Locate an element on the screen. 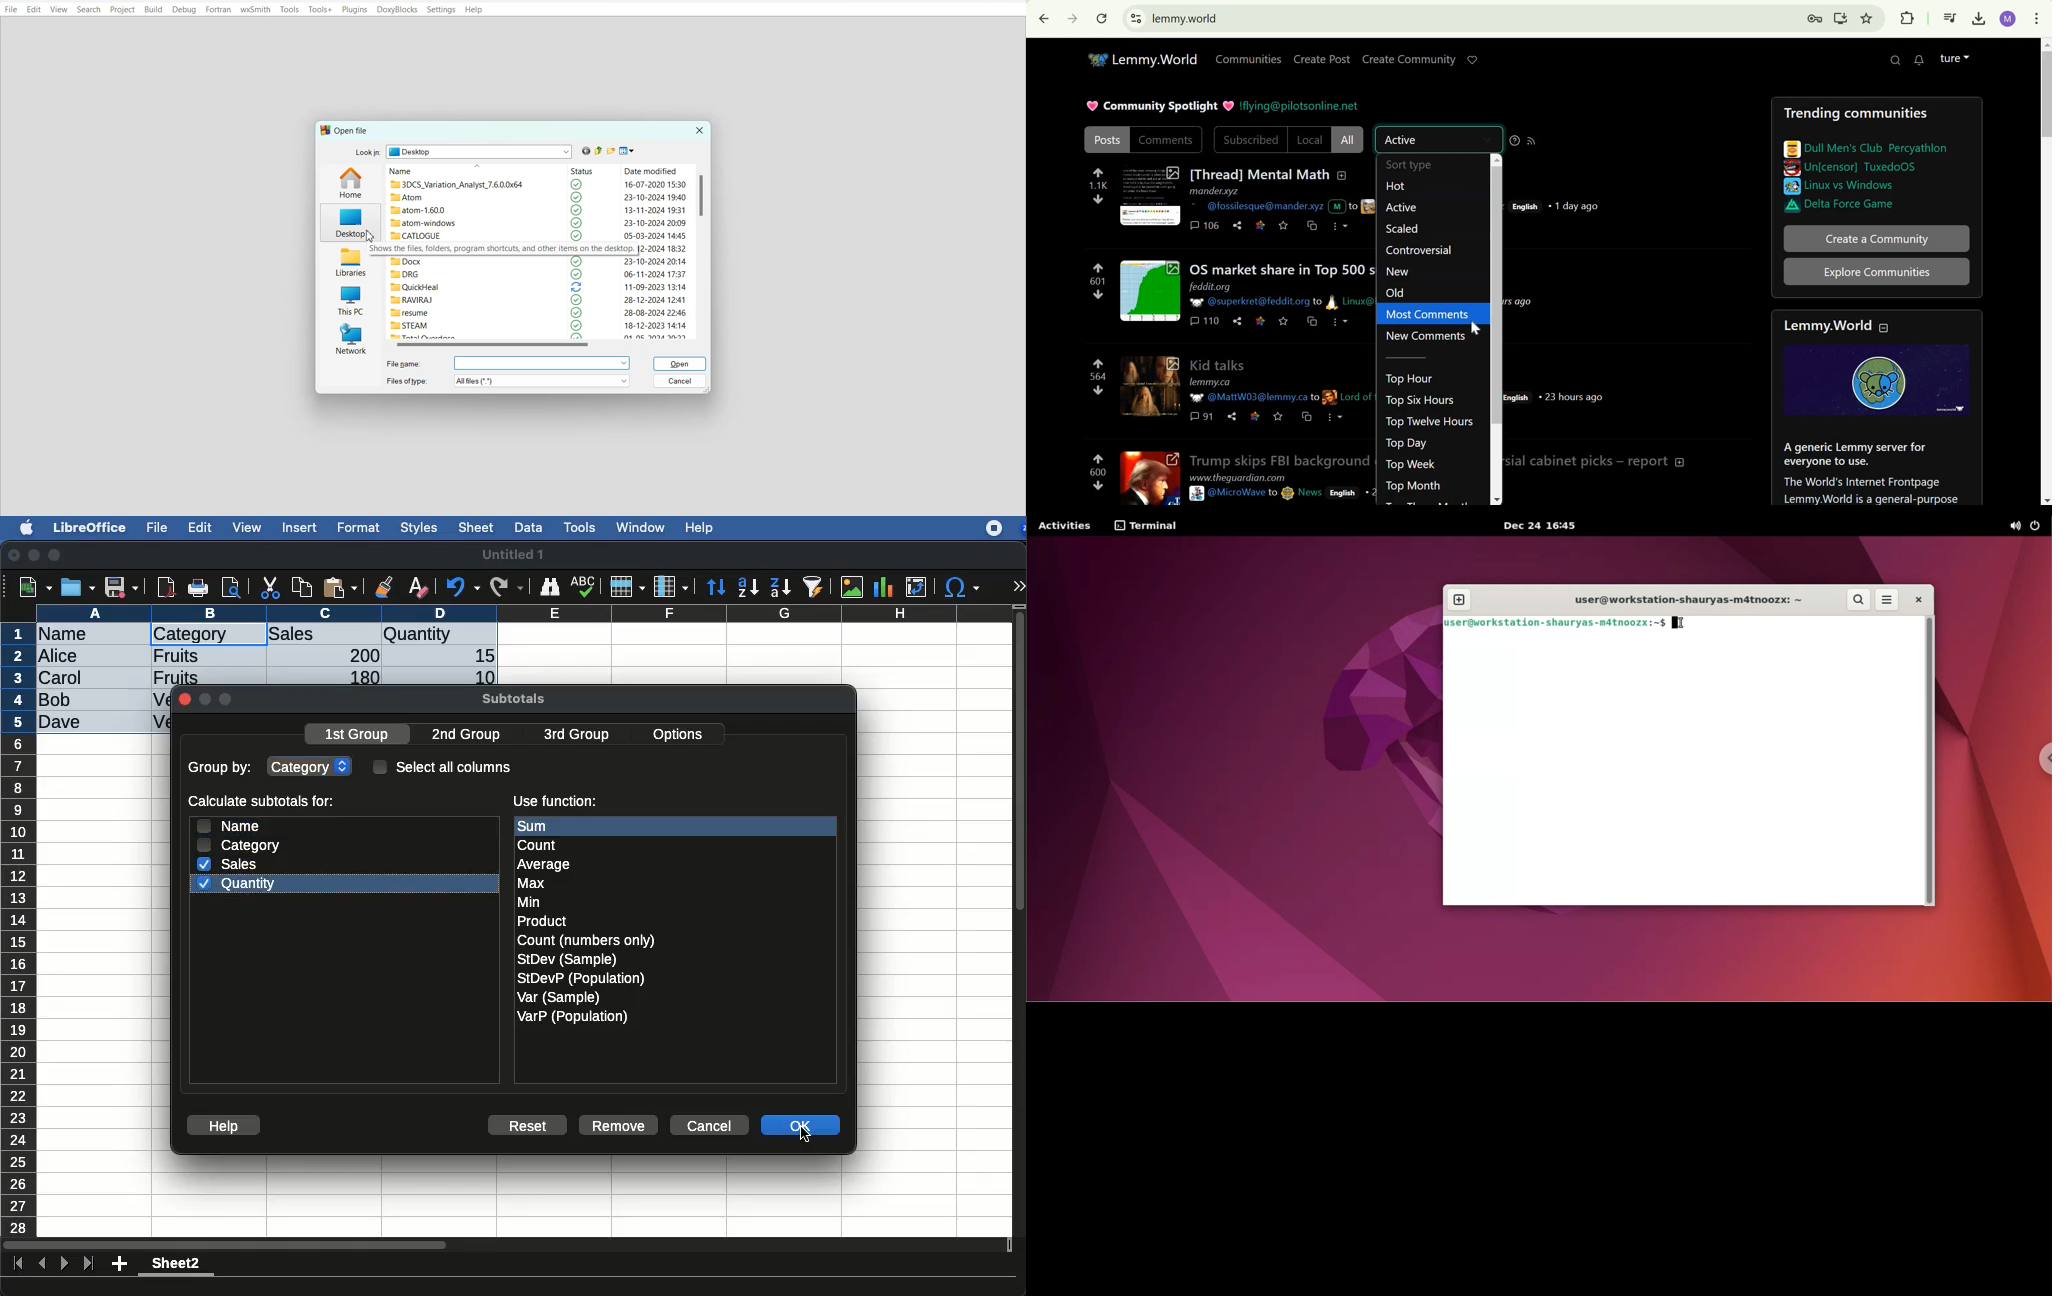  Sort type is located at coordinates (1410, 165).